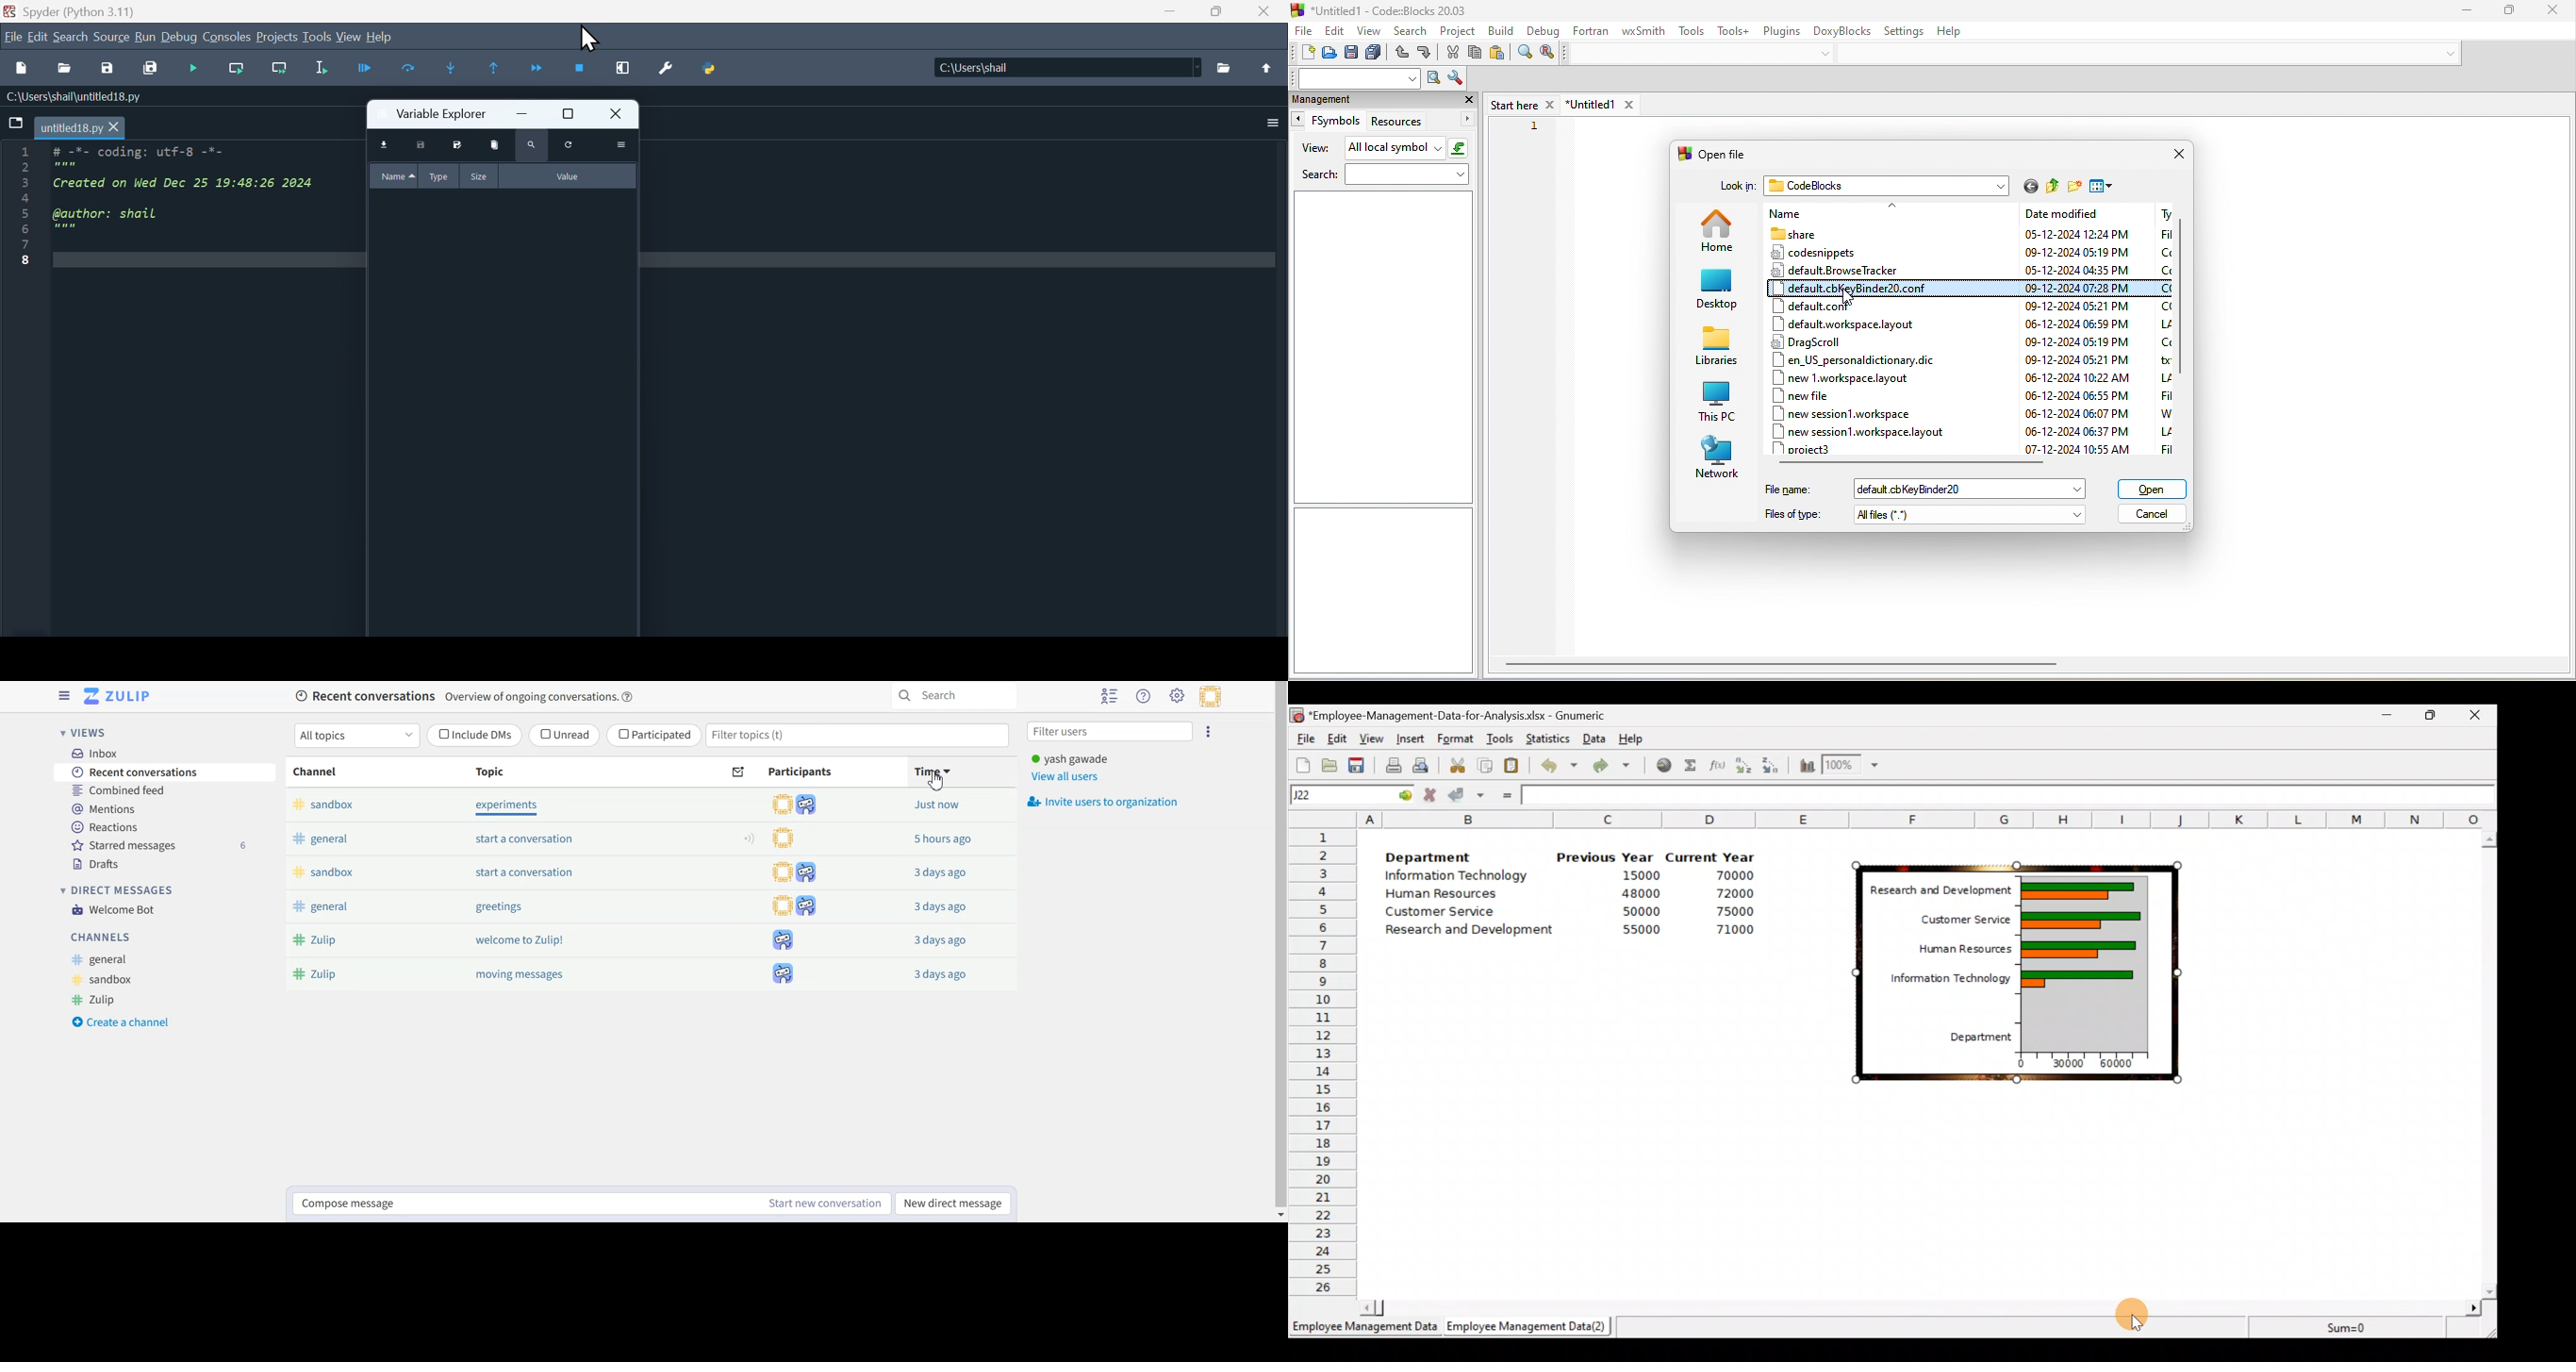  Describe the element at coordinates (2077, 251) in the screenshot. I see `date` at that location.